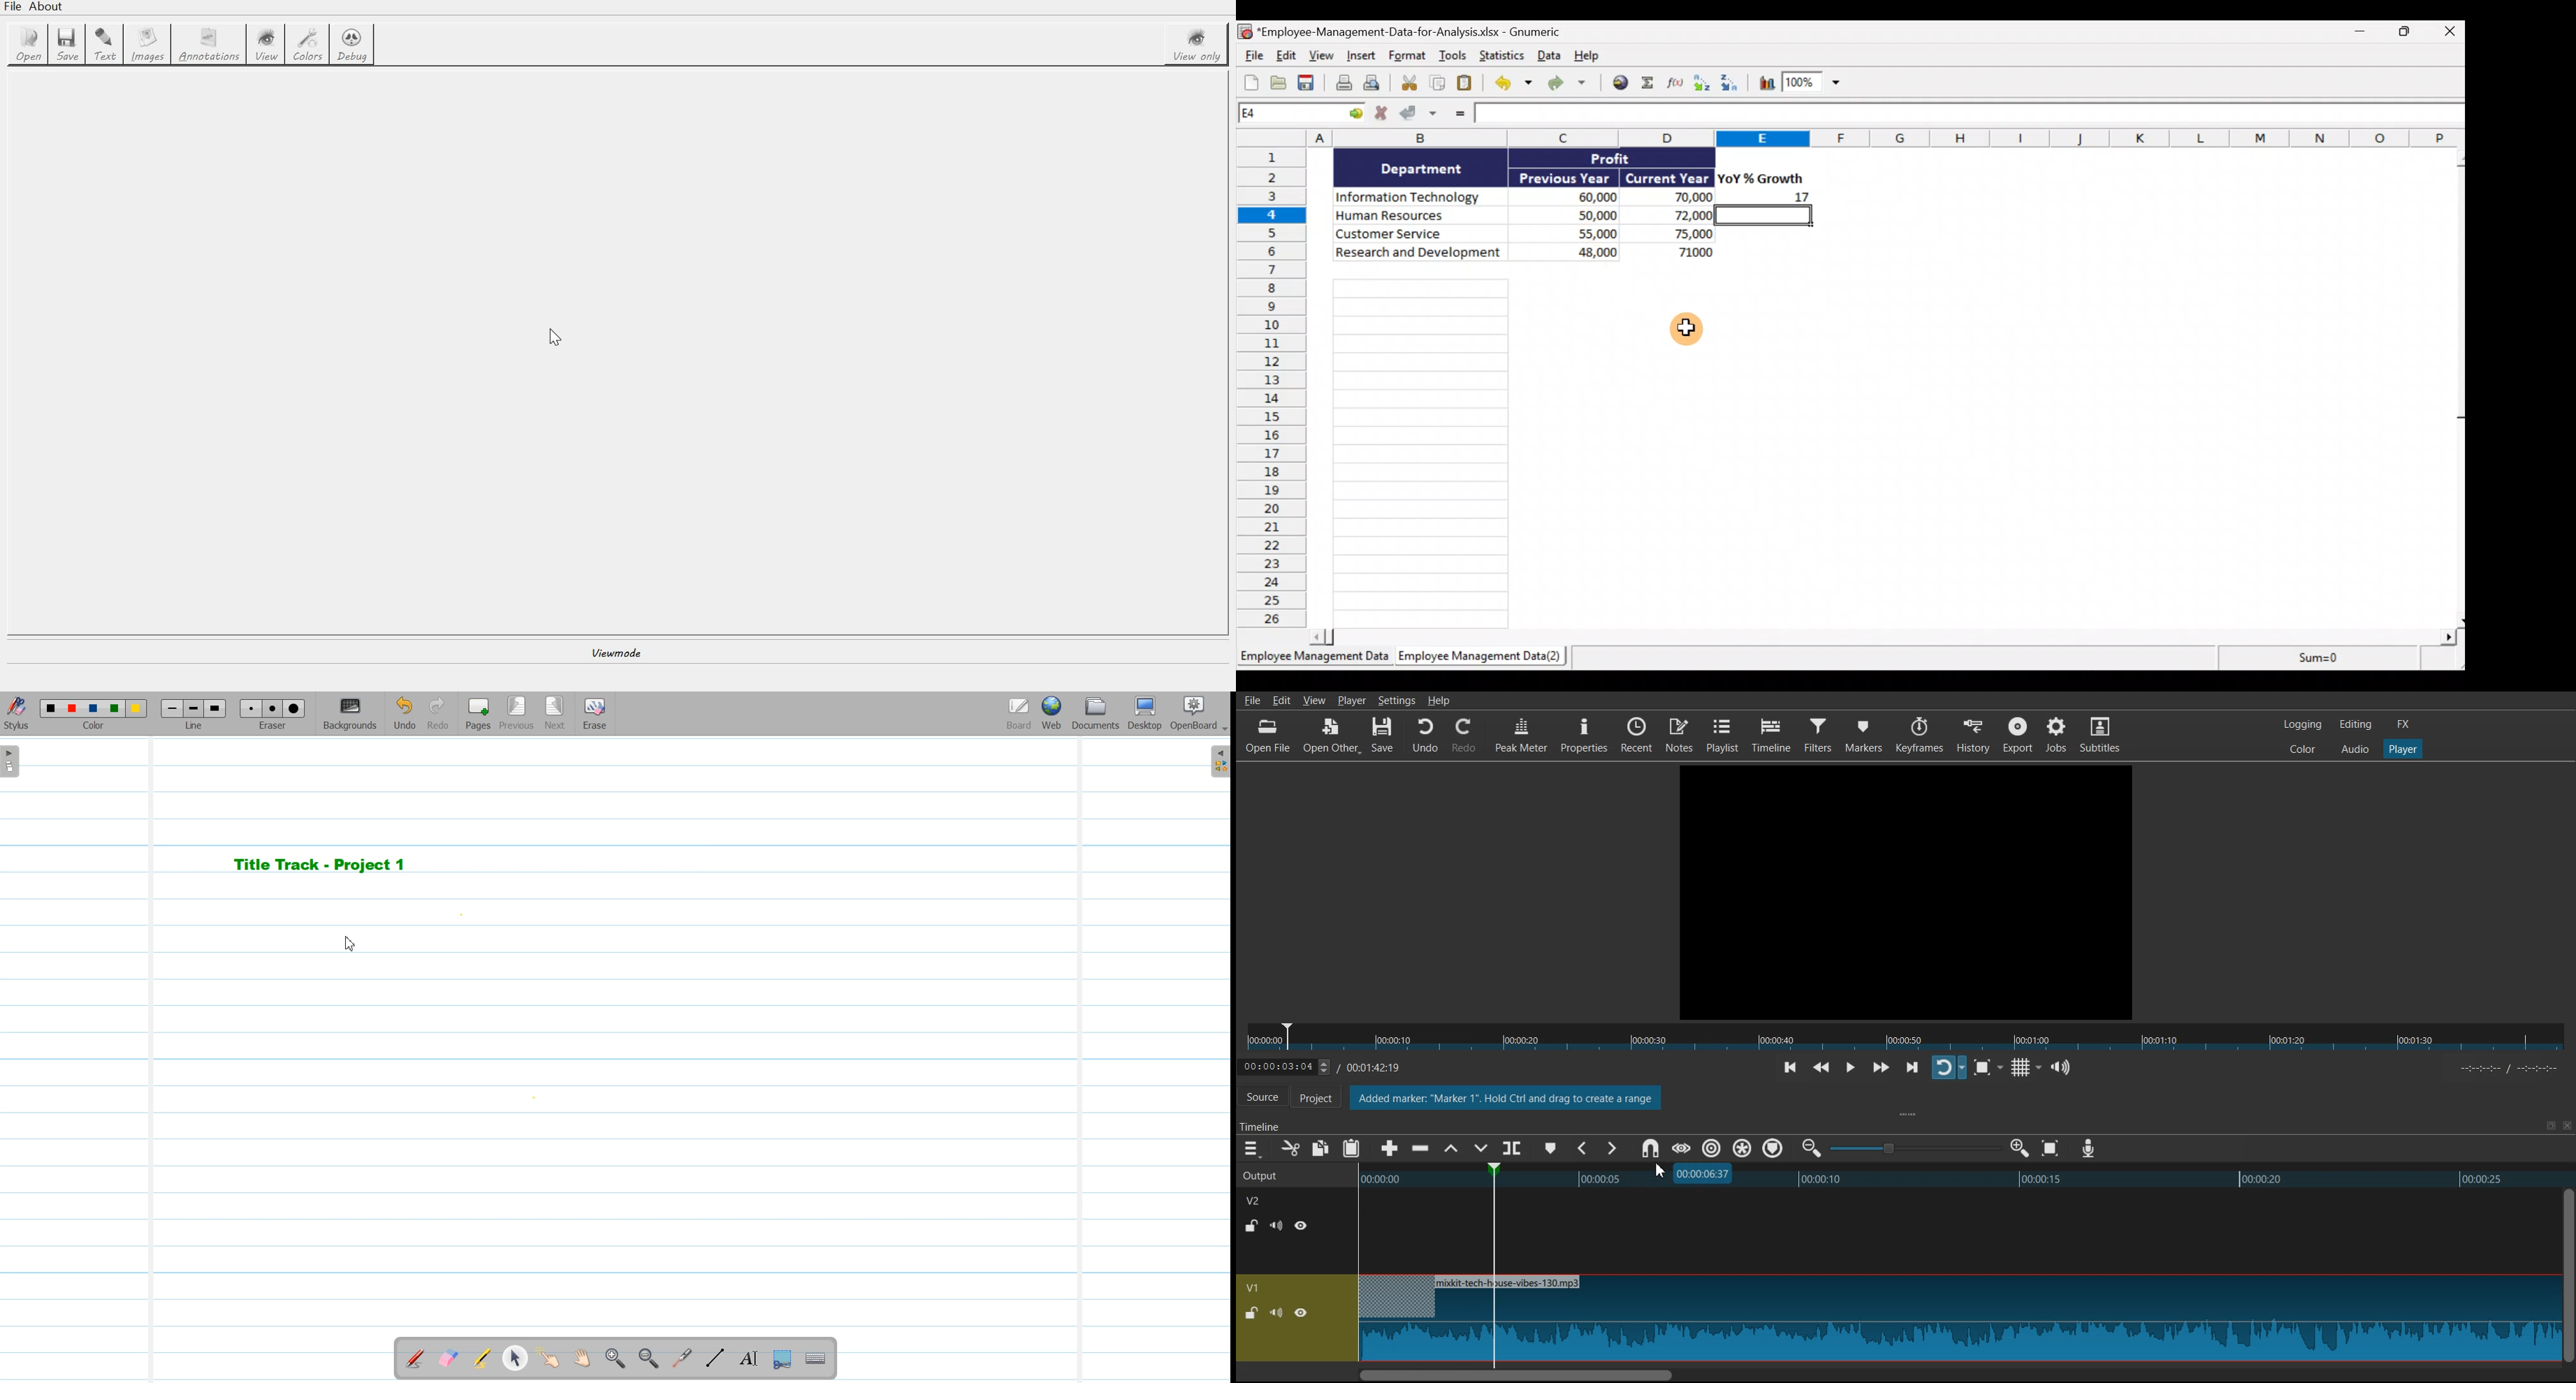 The height and width of the screenshot is (1400, 2576). What do you see at coordinates (1914, 1069) in the screenshot?
I see `Skip to next point` at bounding box center [1914, 1069].